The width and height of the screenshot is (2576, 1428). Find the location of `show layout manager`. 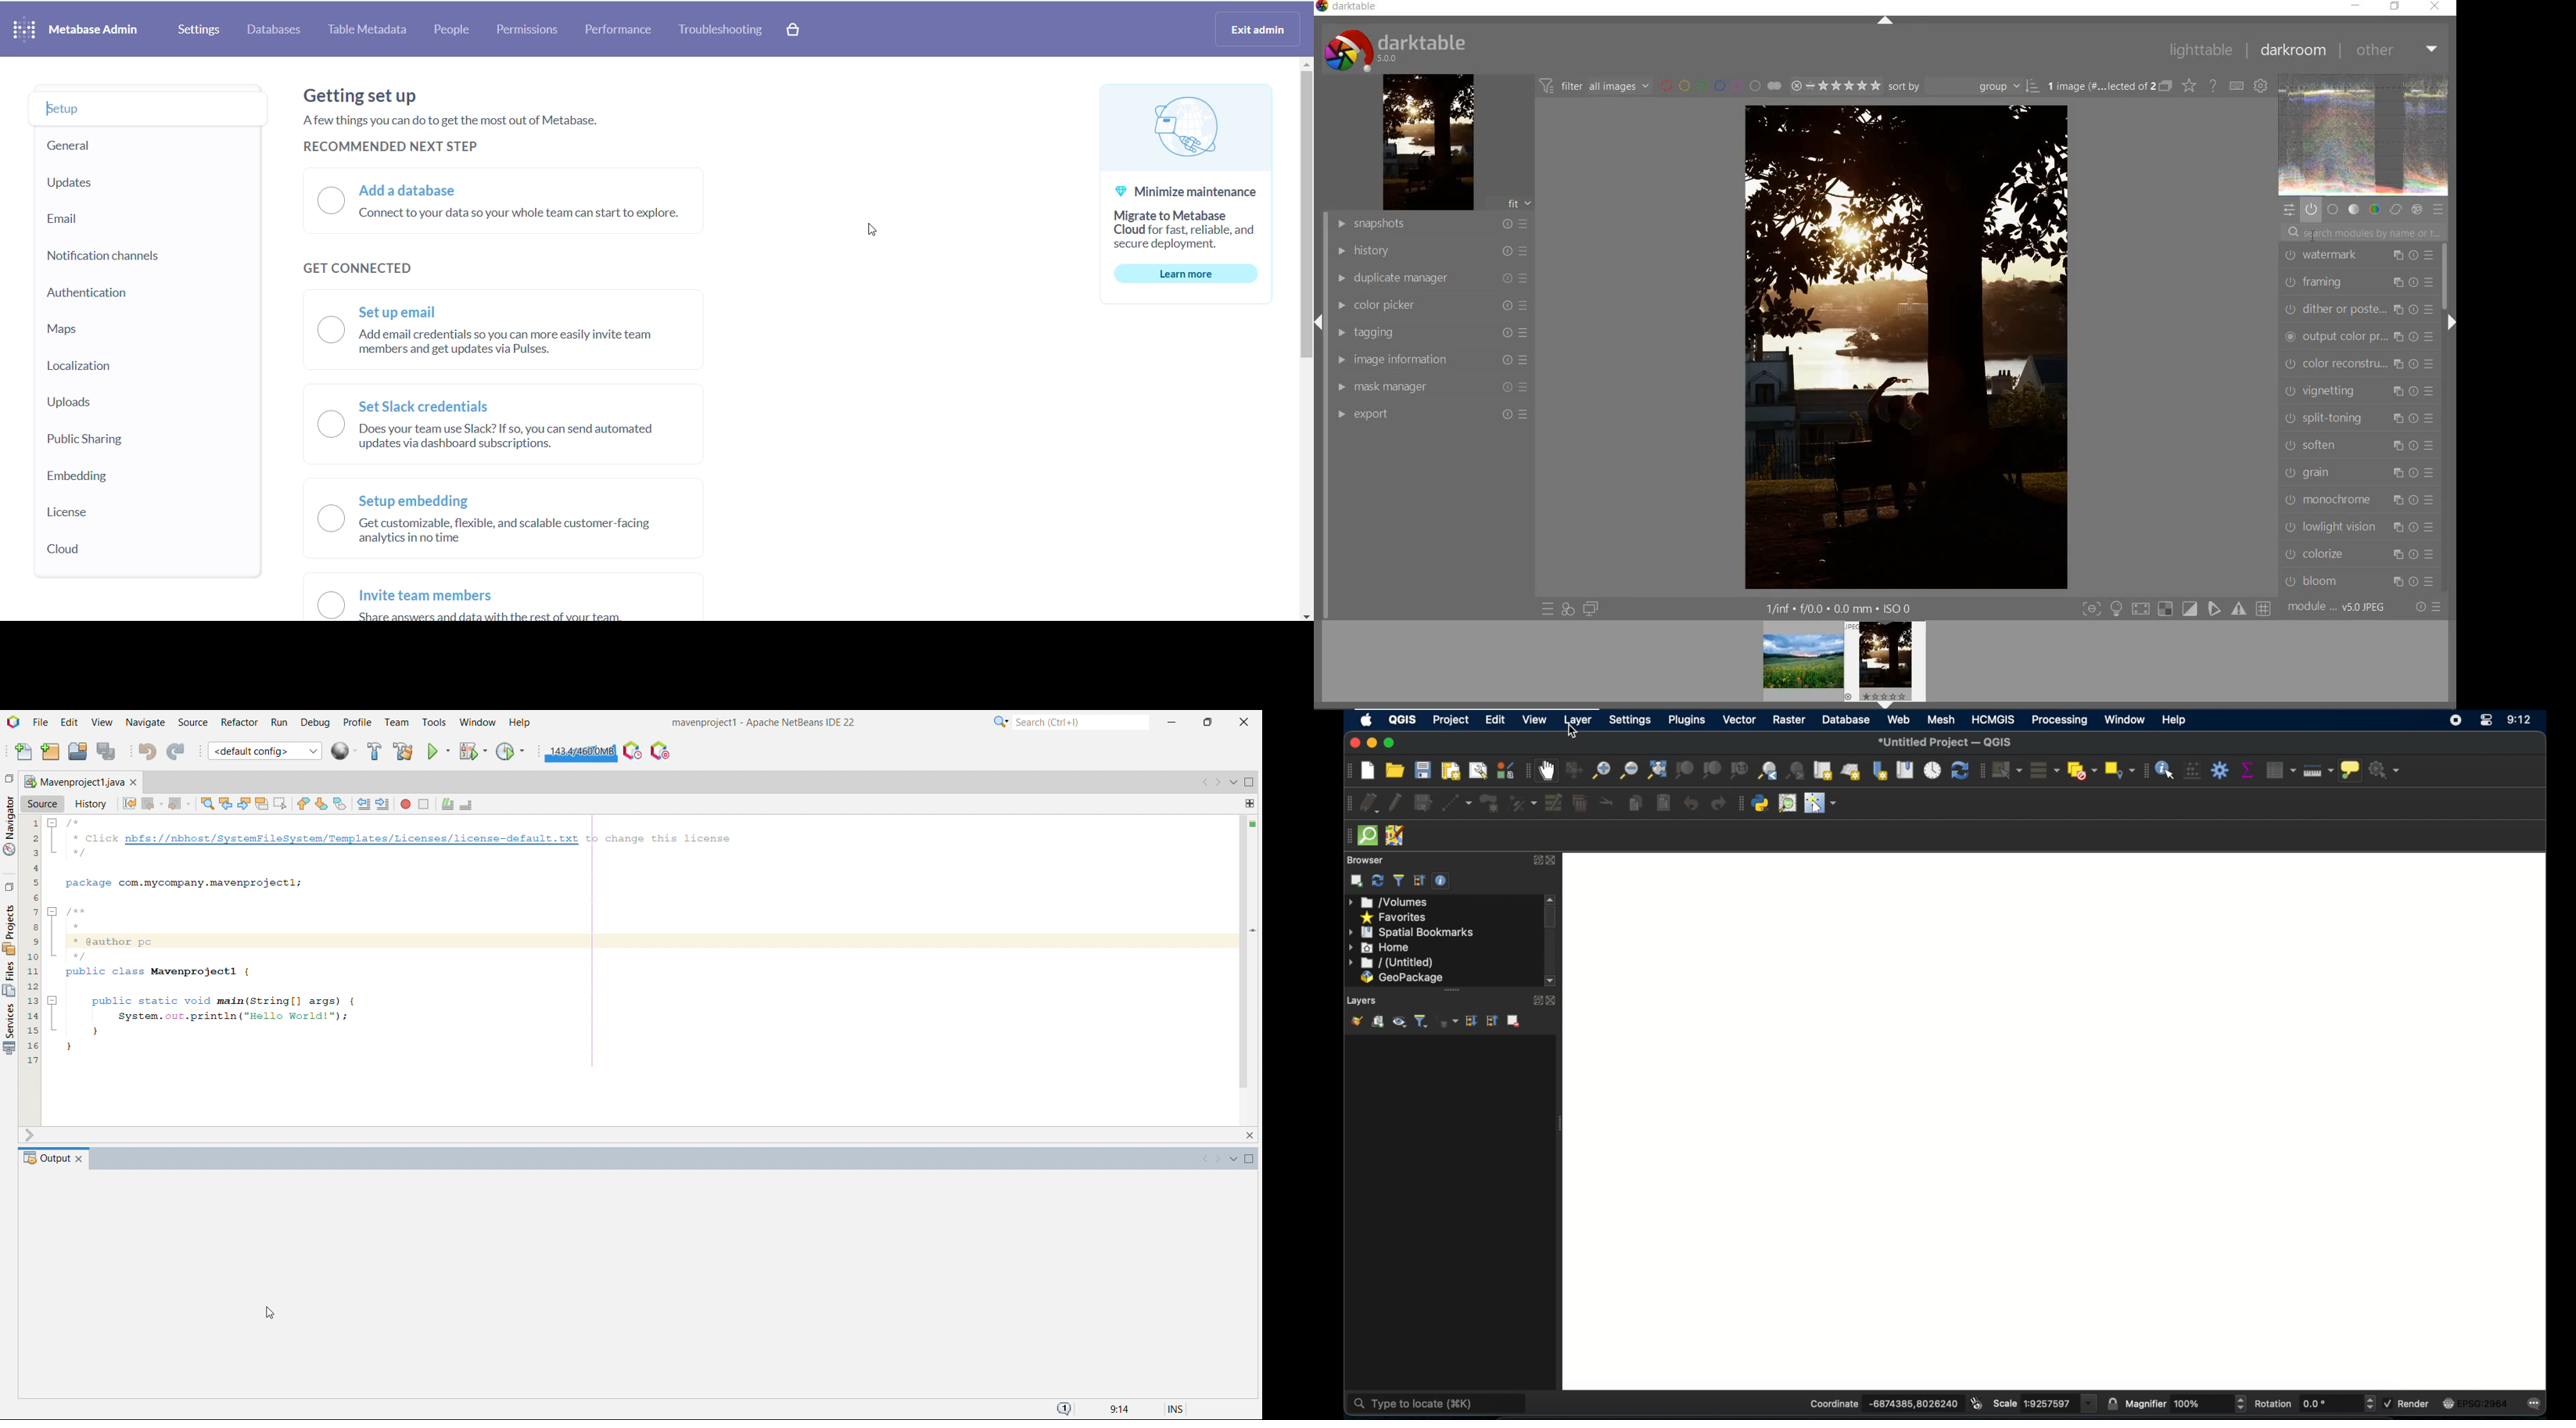

show layout manager is located at coordinates (1477, 770).